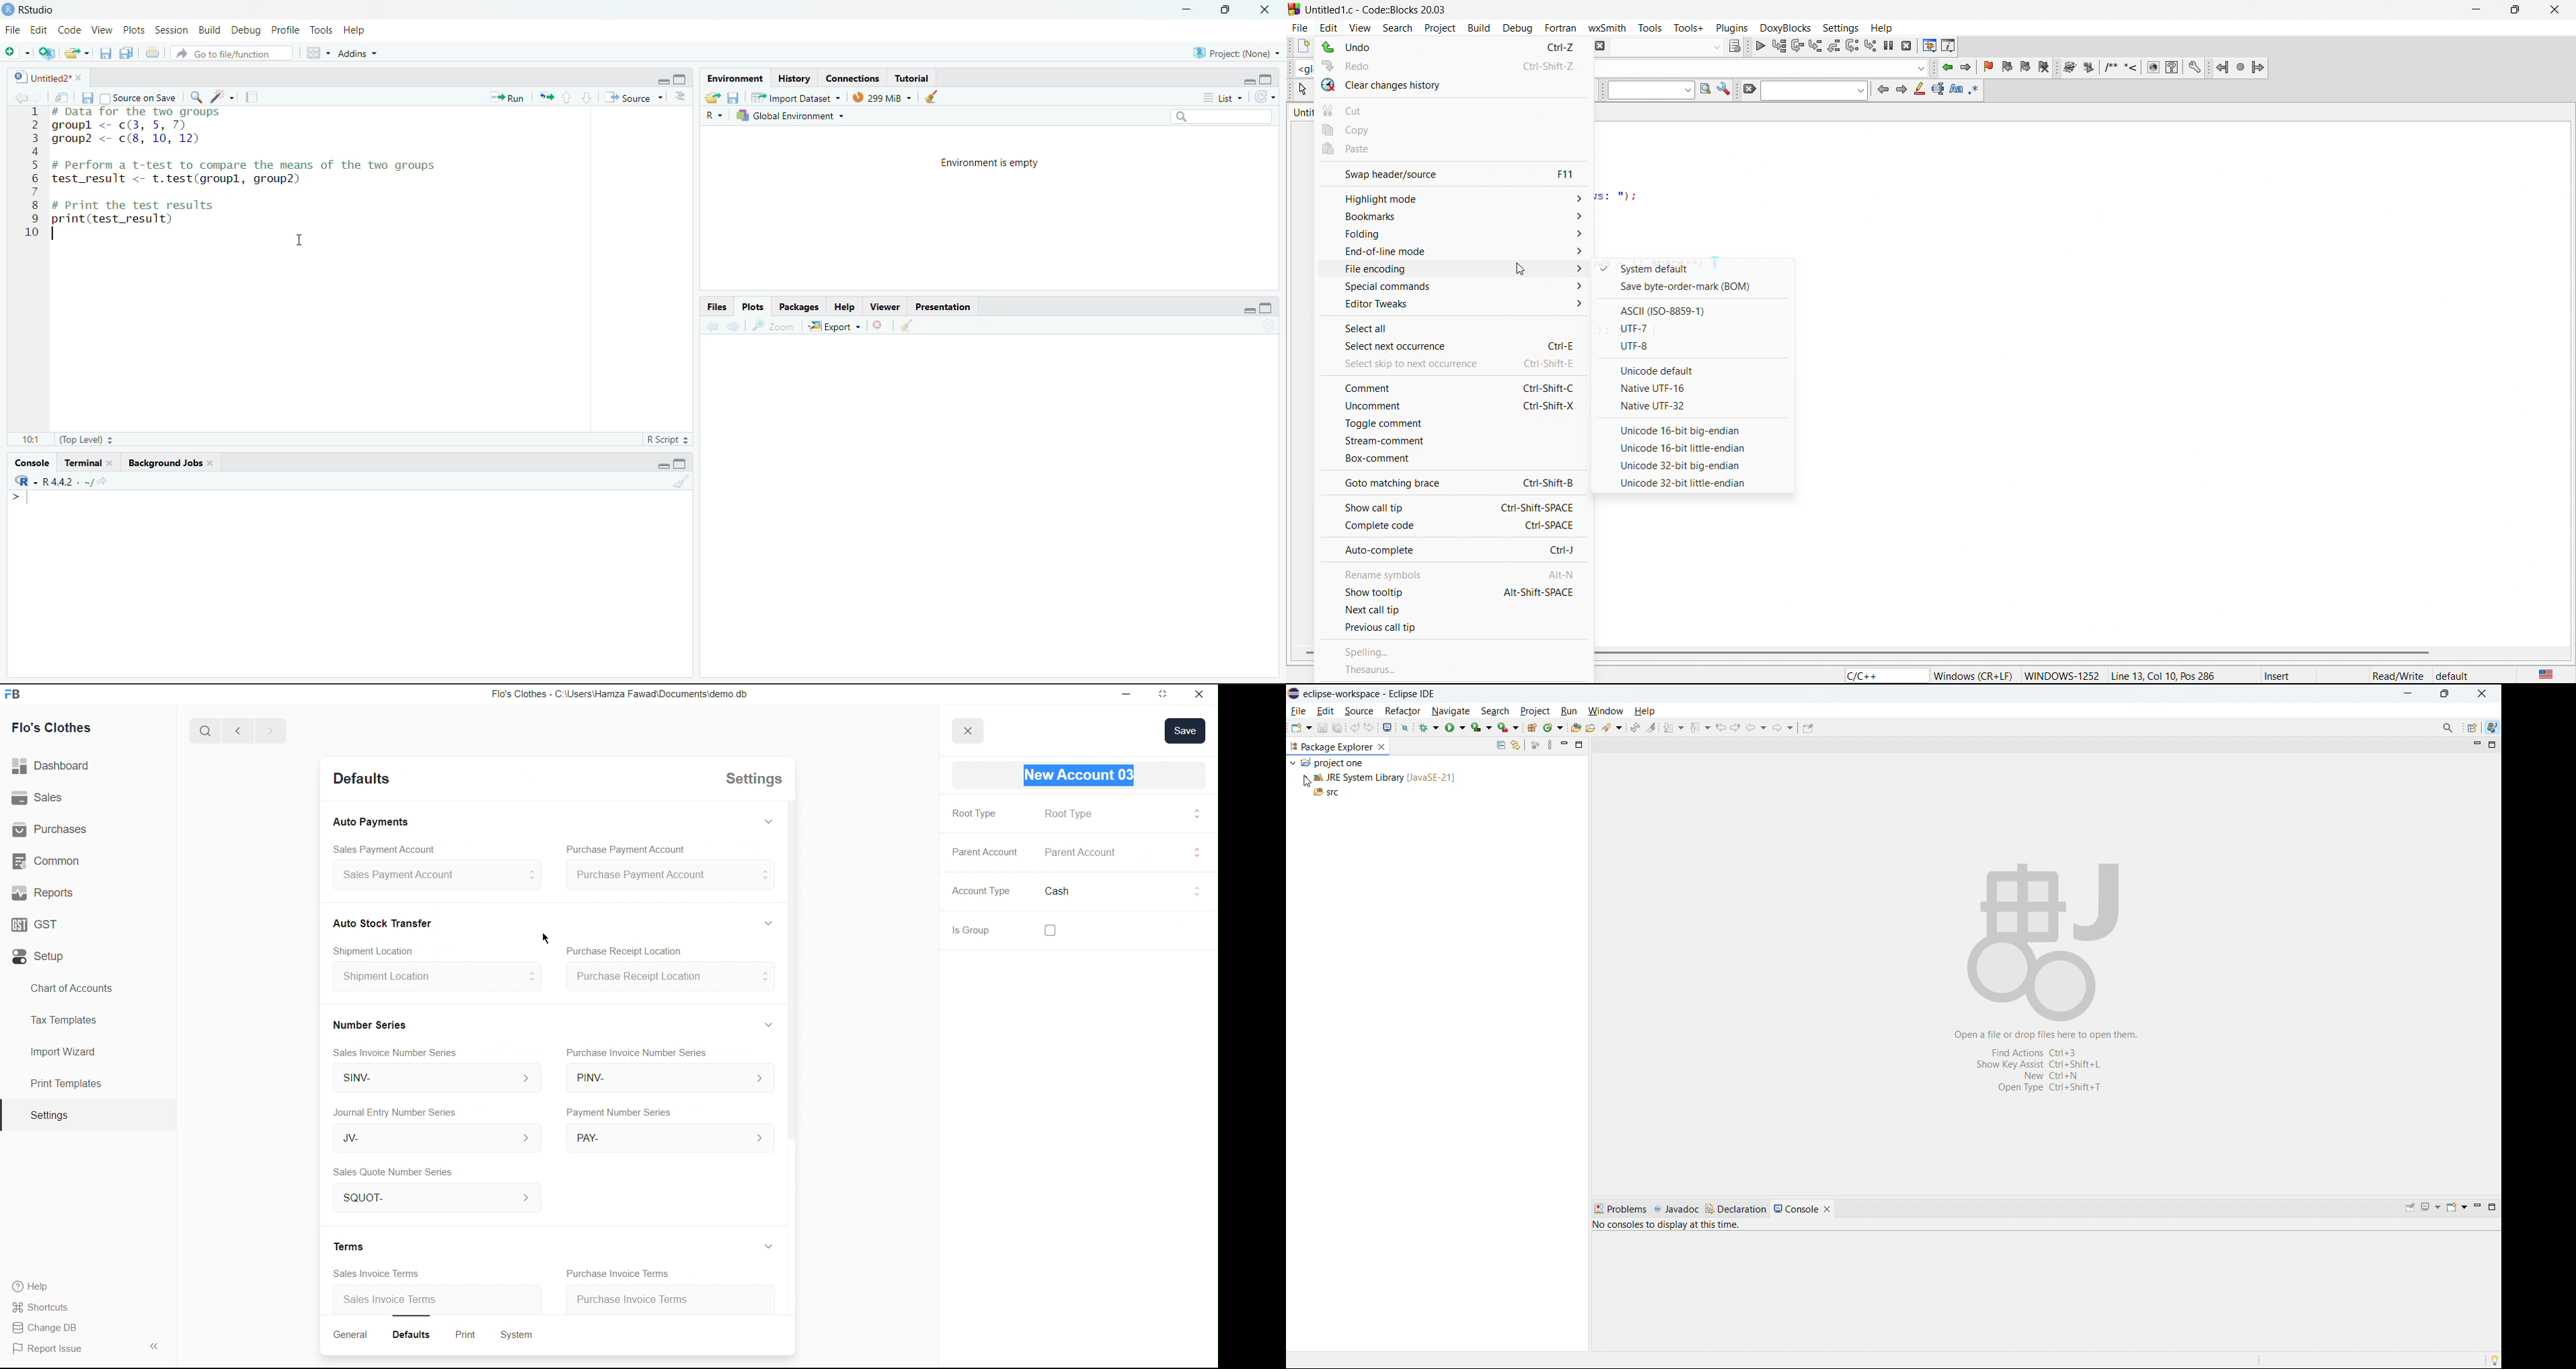 The image size is (2576, 1372). I want to click on Build, so click(210, 30).